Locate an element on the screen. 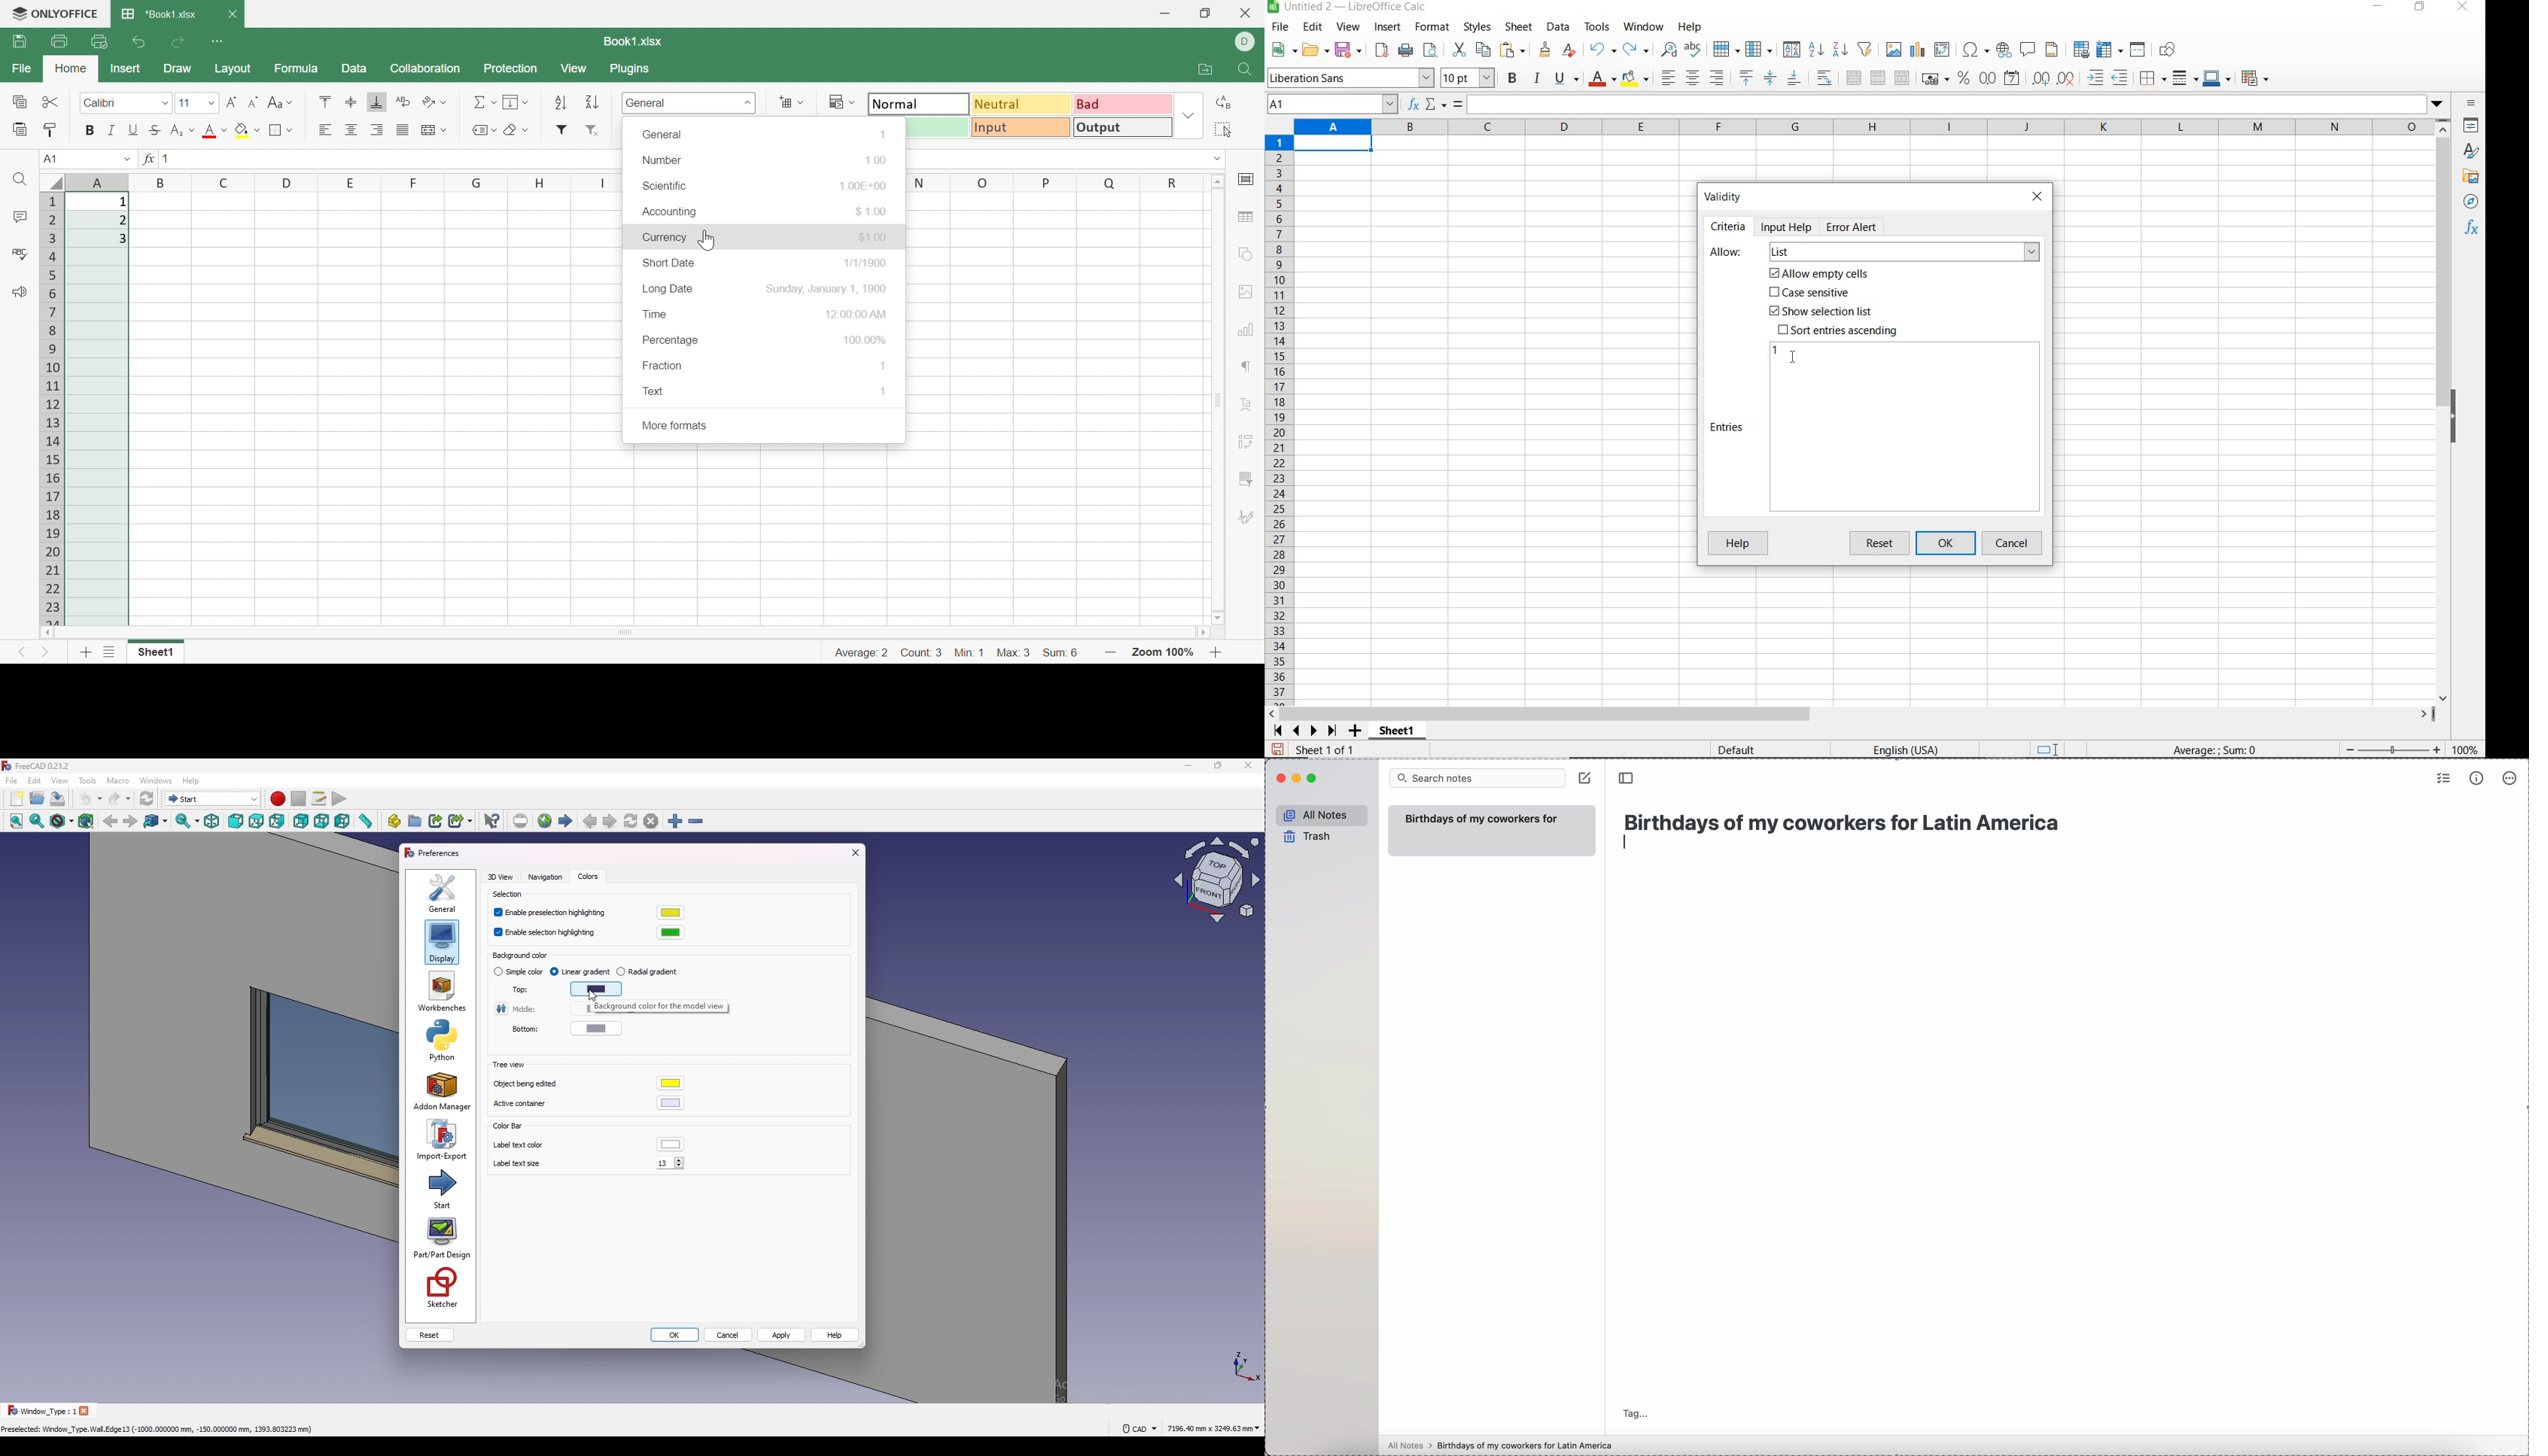 This screenshot has width=2548, height=1456. Neutral is located at coordinates (1023, 103).